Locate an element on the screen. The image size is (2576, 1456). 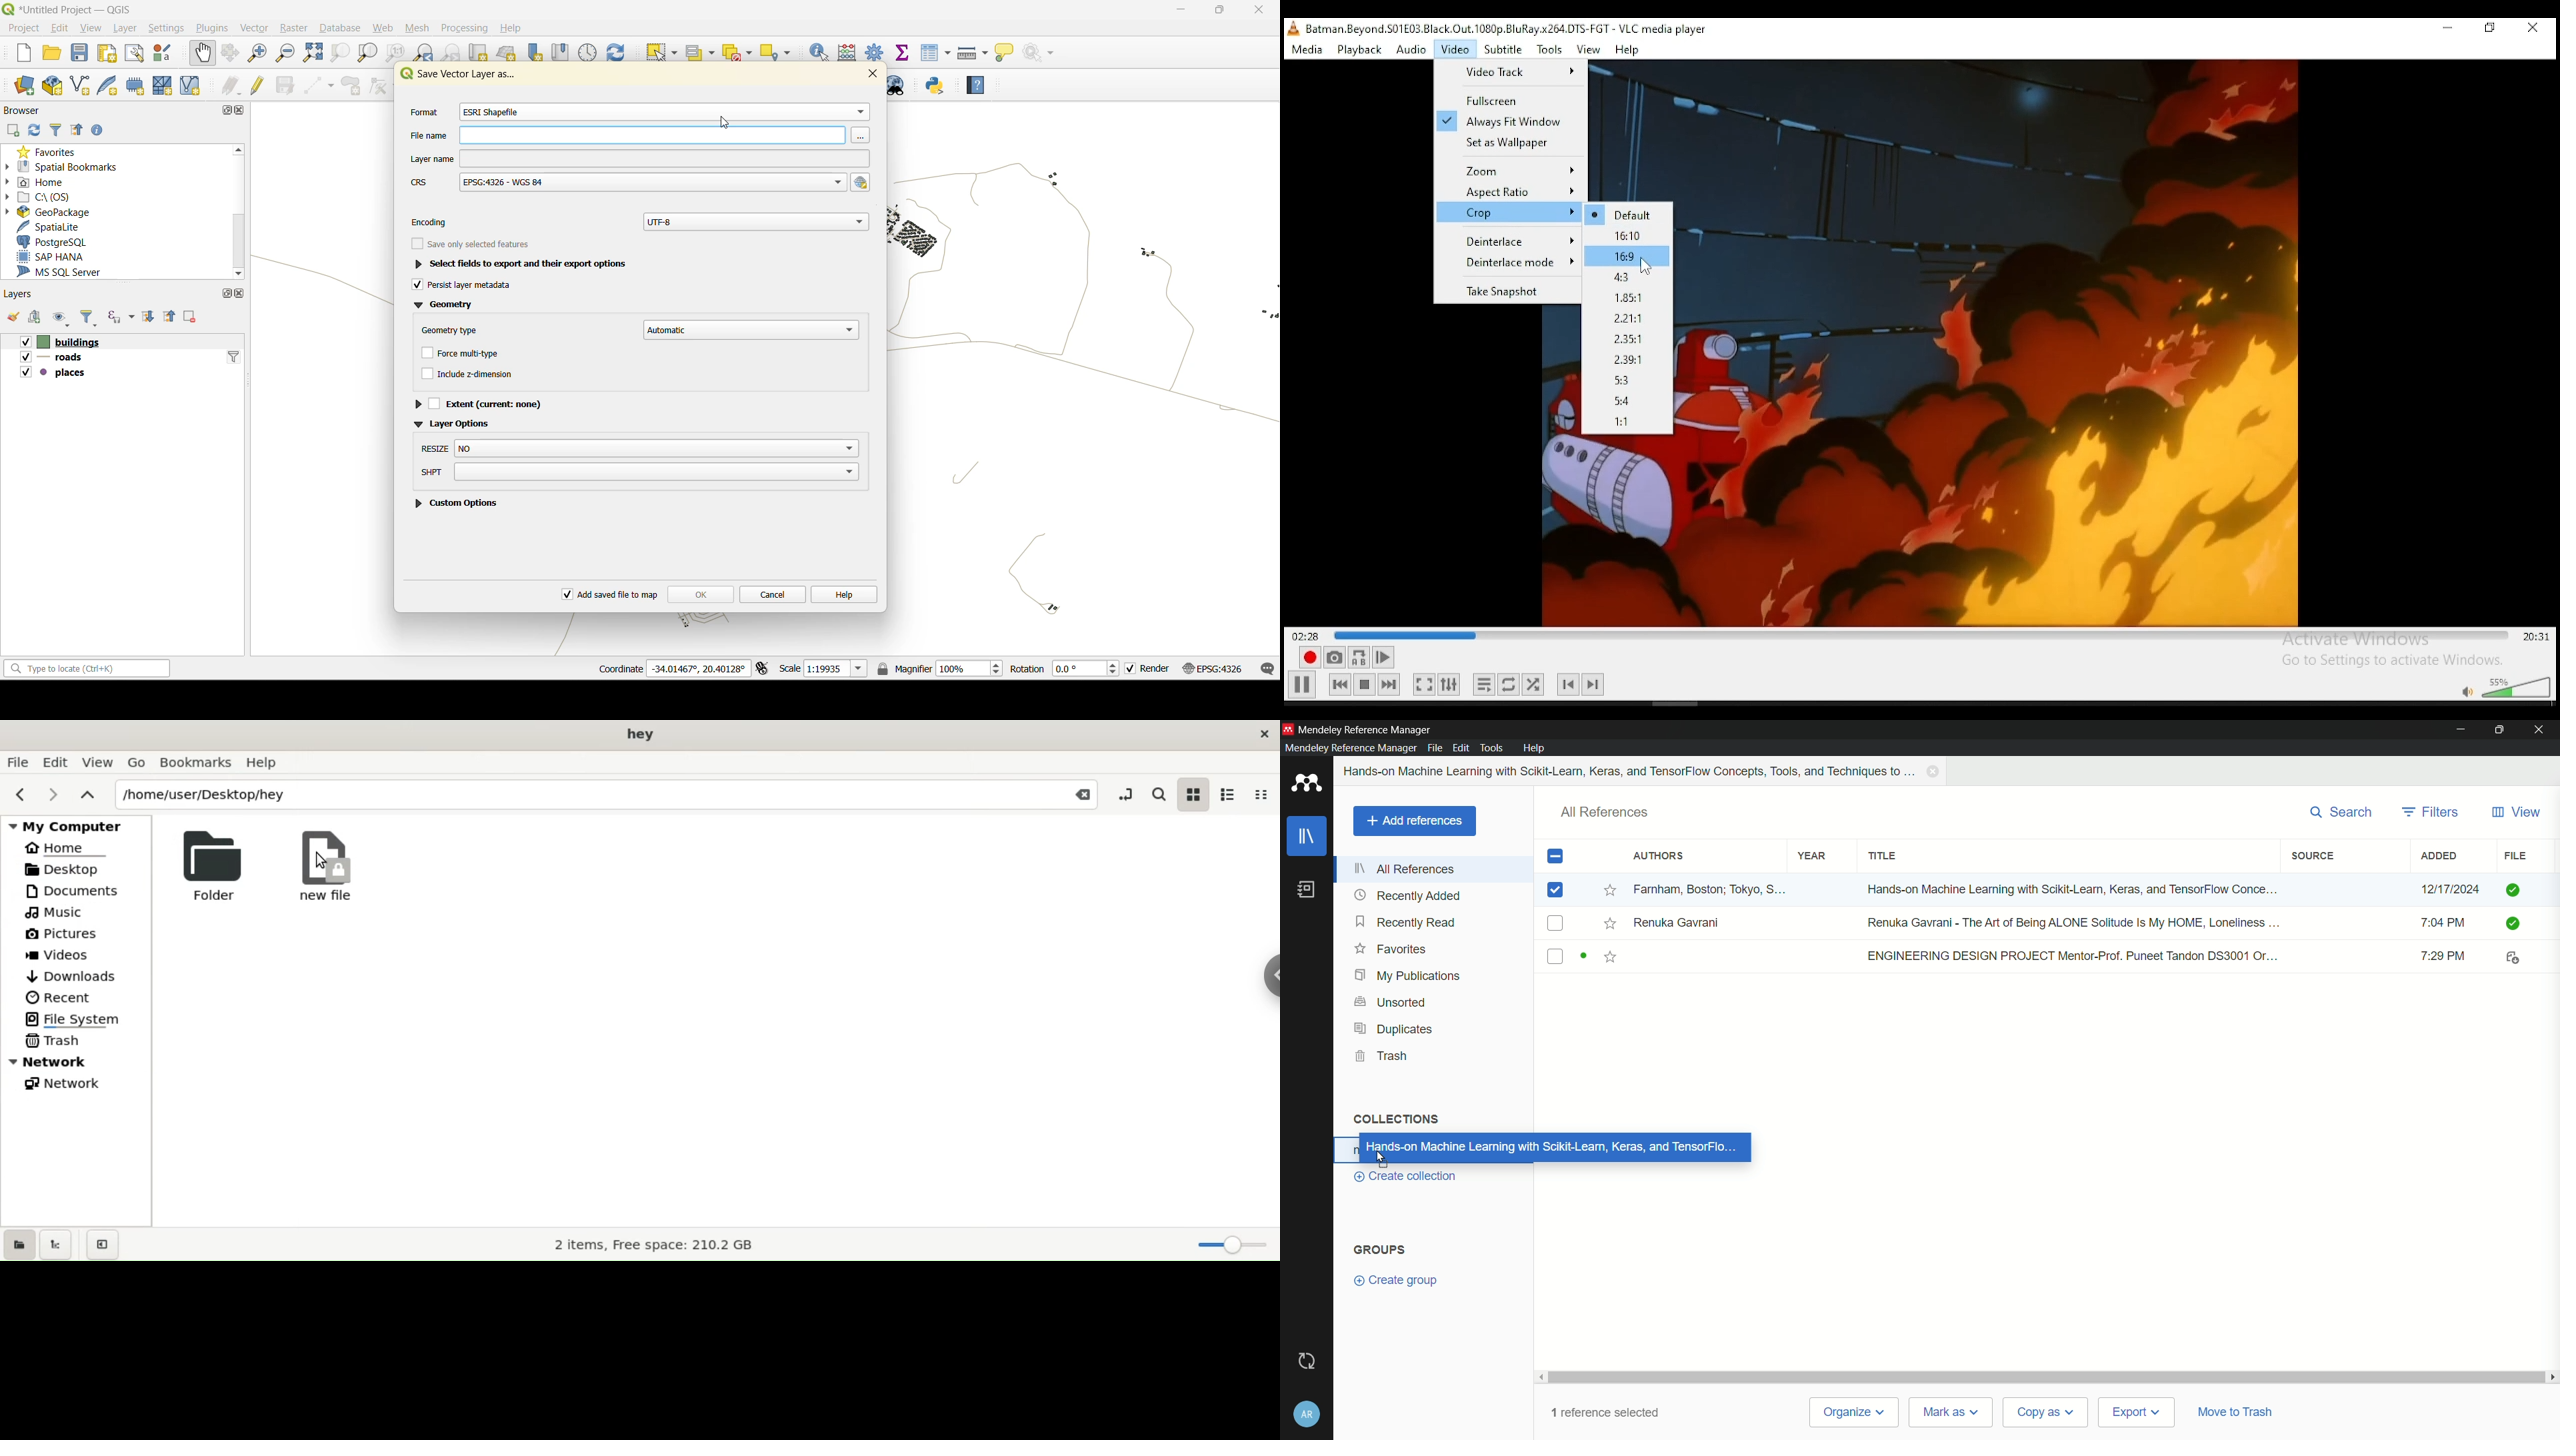
seek bar is located at coordinates (1919, 636).